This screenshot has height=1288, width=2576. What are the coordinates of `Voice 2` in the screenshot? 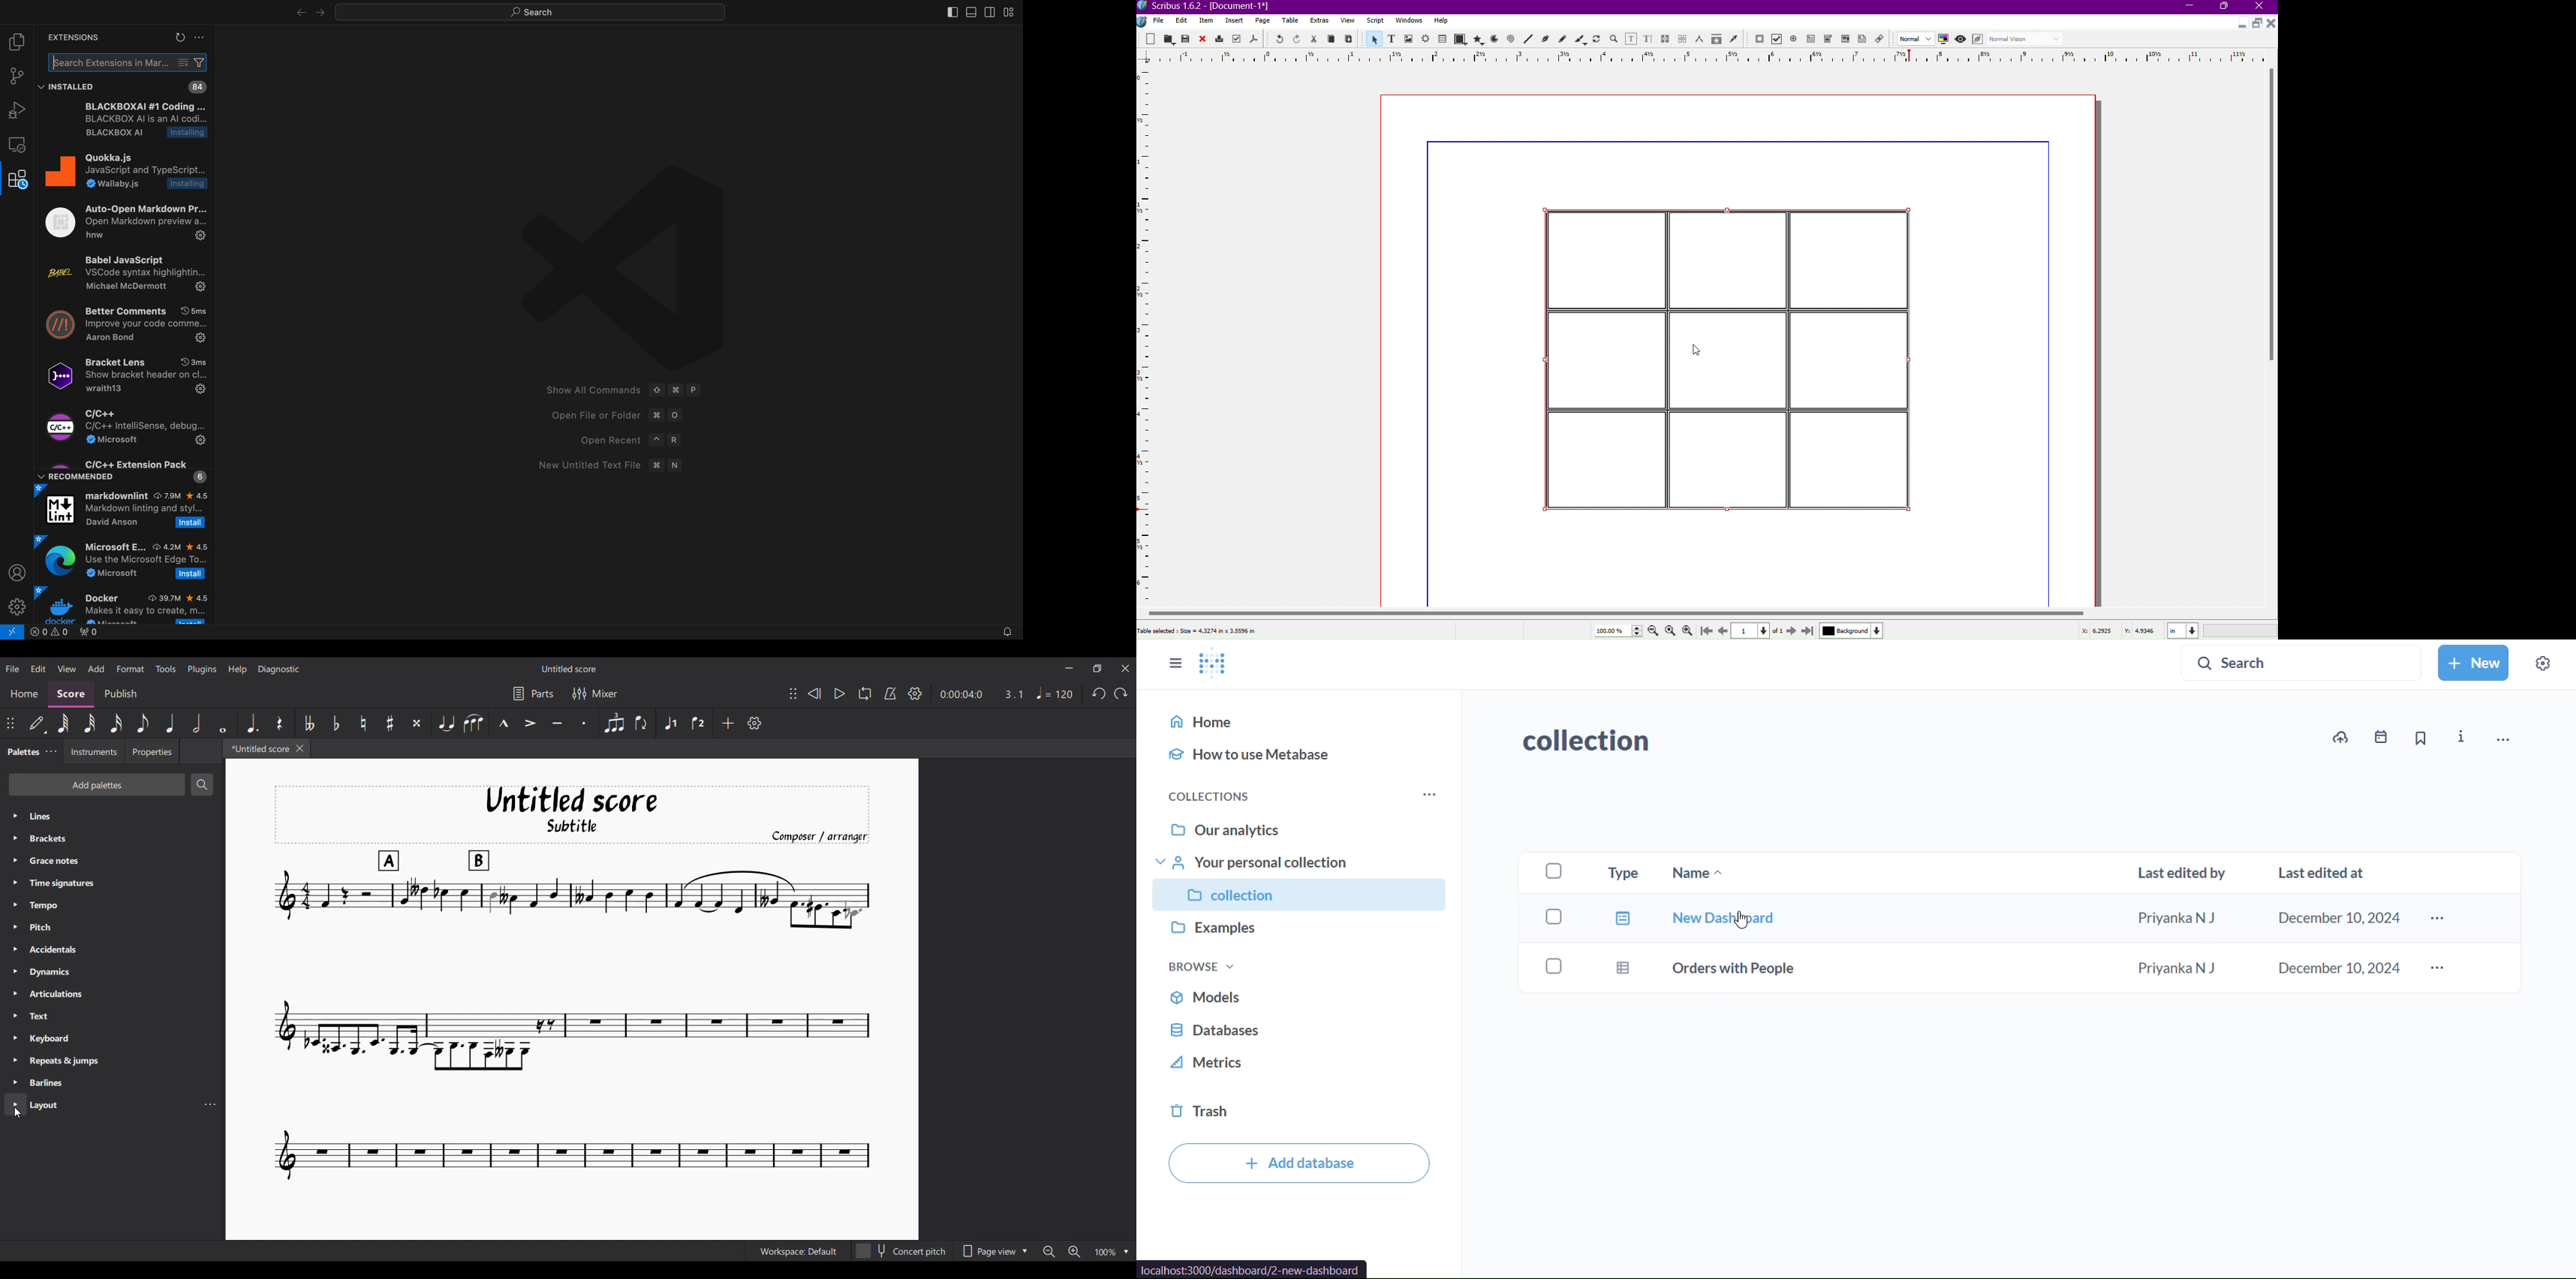 It's located at (699, 723).